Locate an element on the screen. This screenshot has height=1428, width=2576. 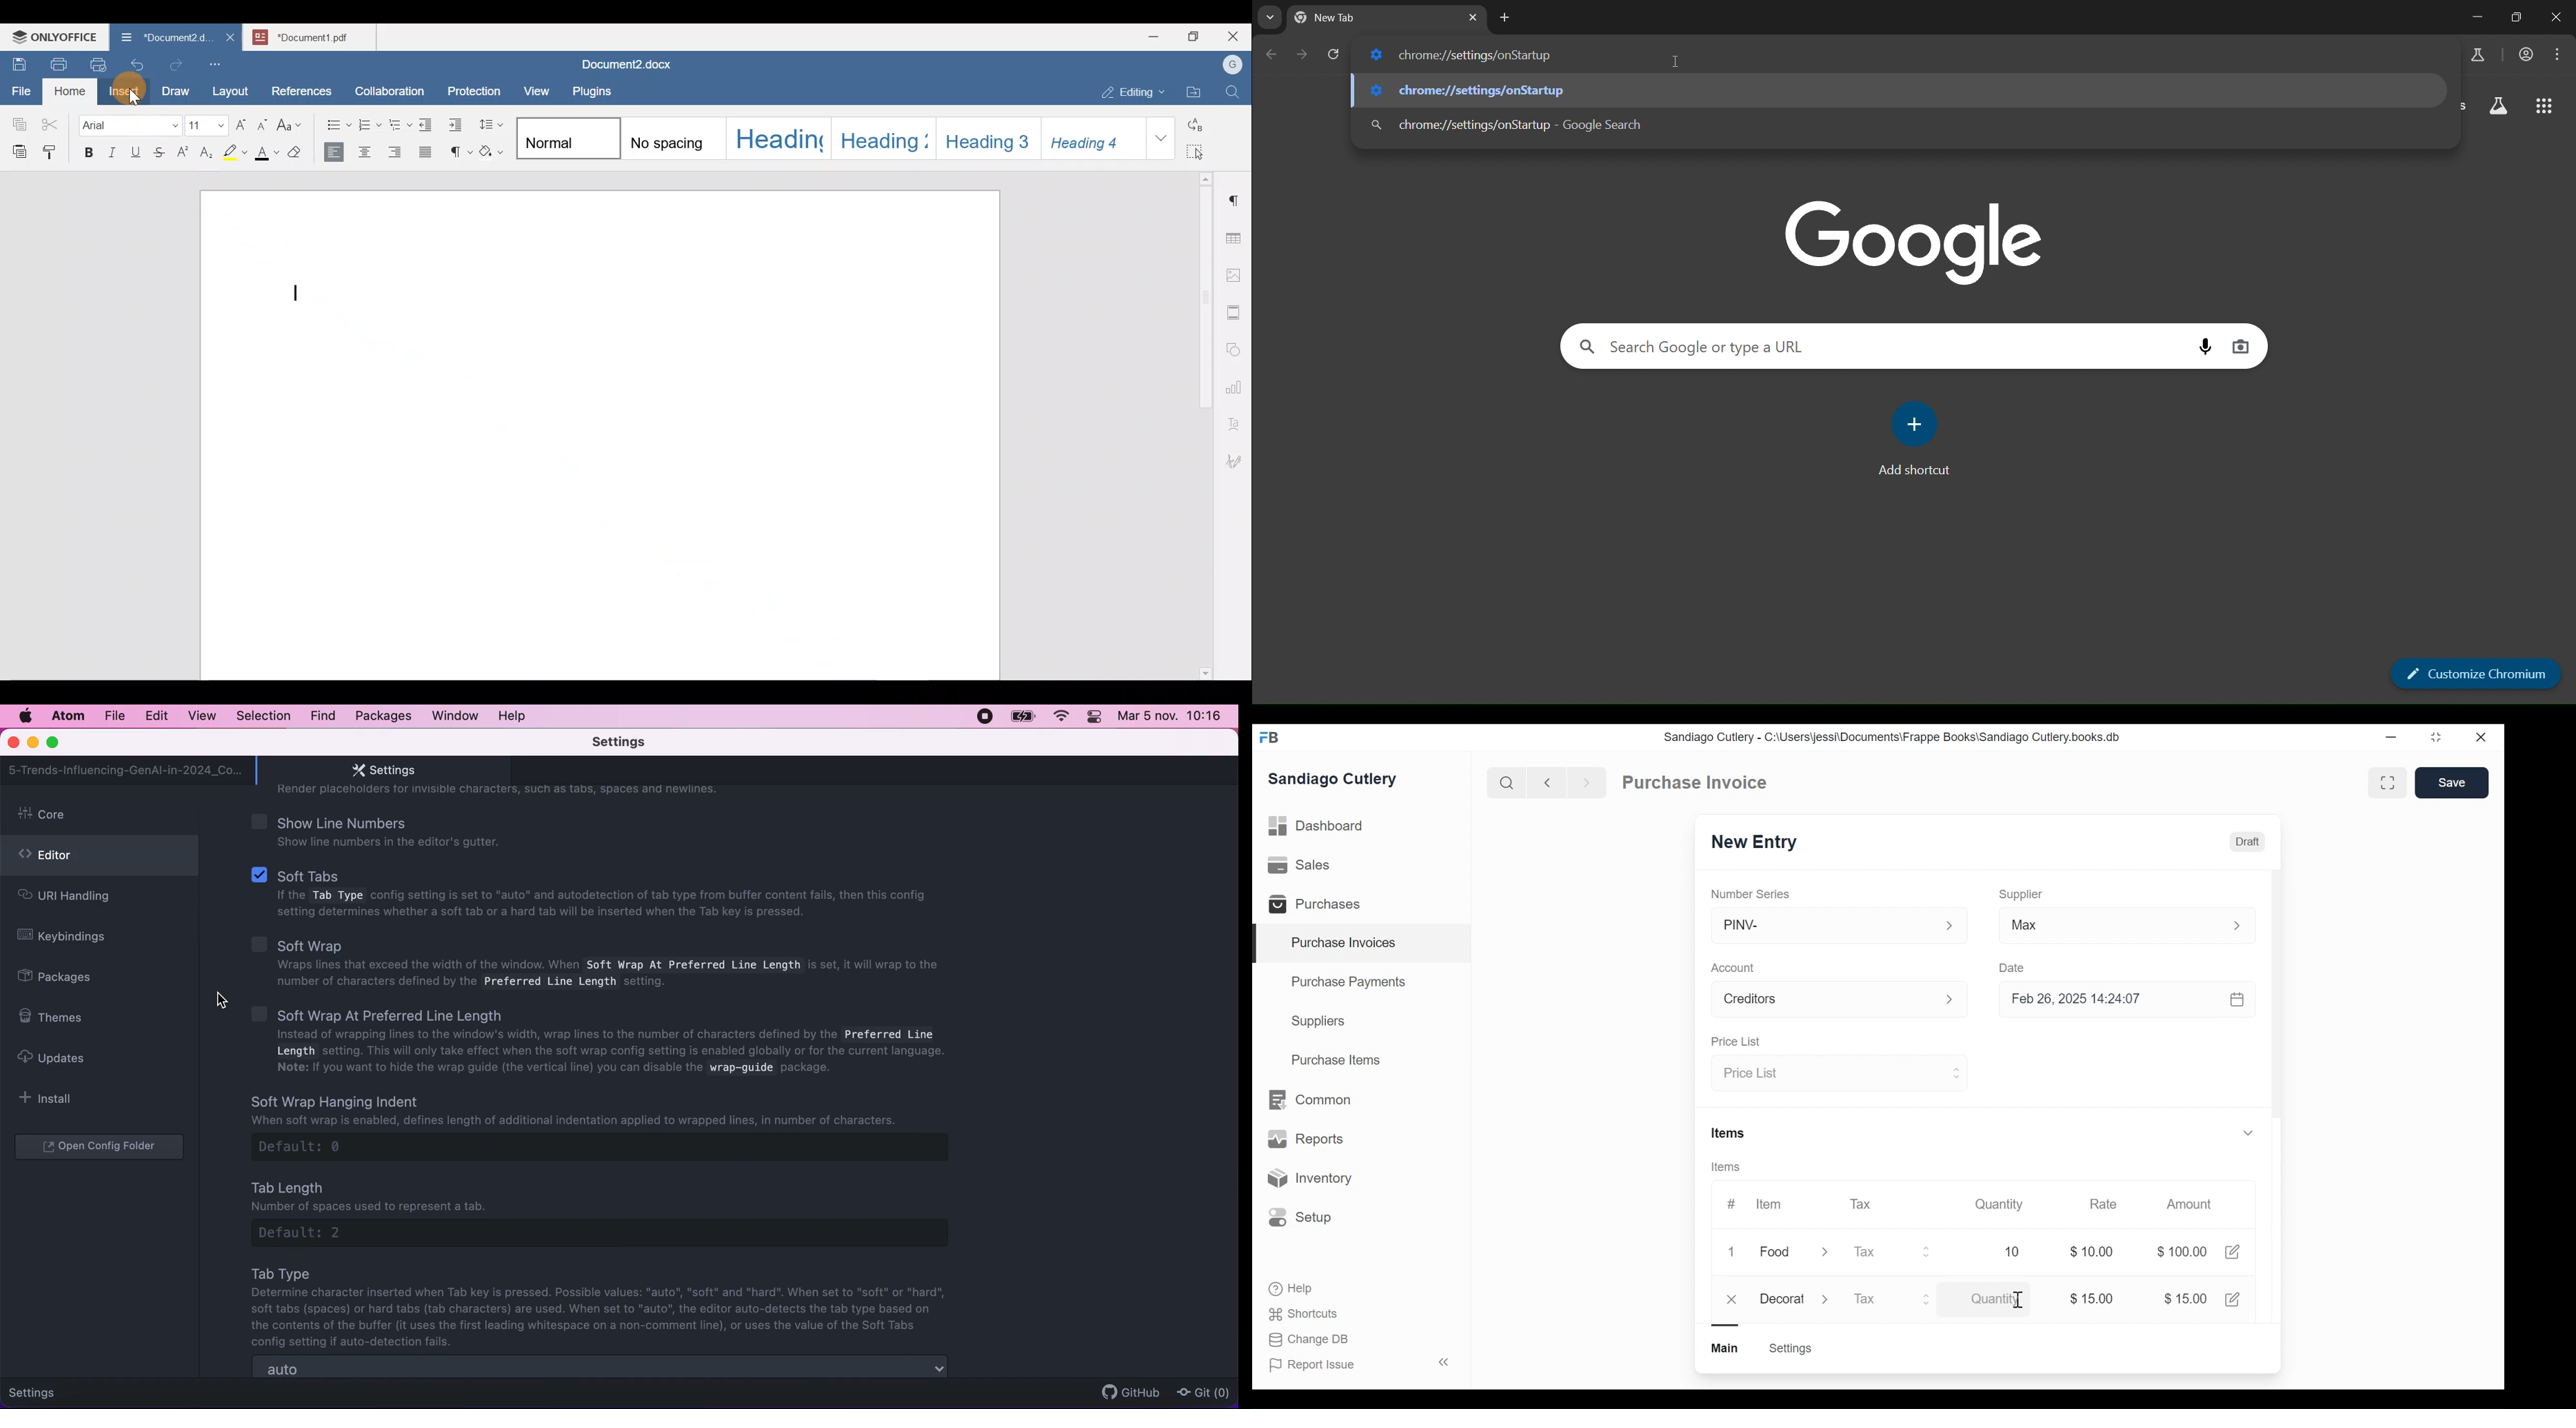
Draft is located at coordinates (2248, 843).